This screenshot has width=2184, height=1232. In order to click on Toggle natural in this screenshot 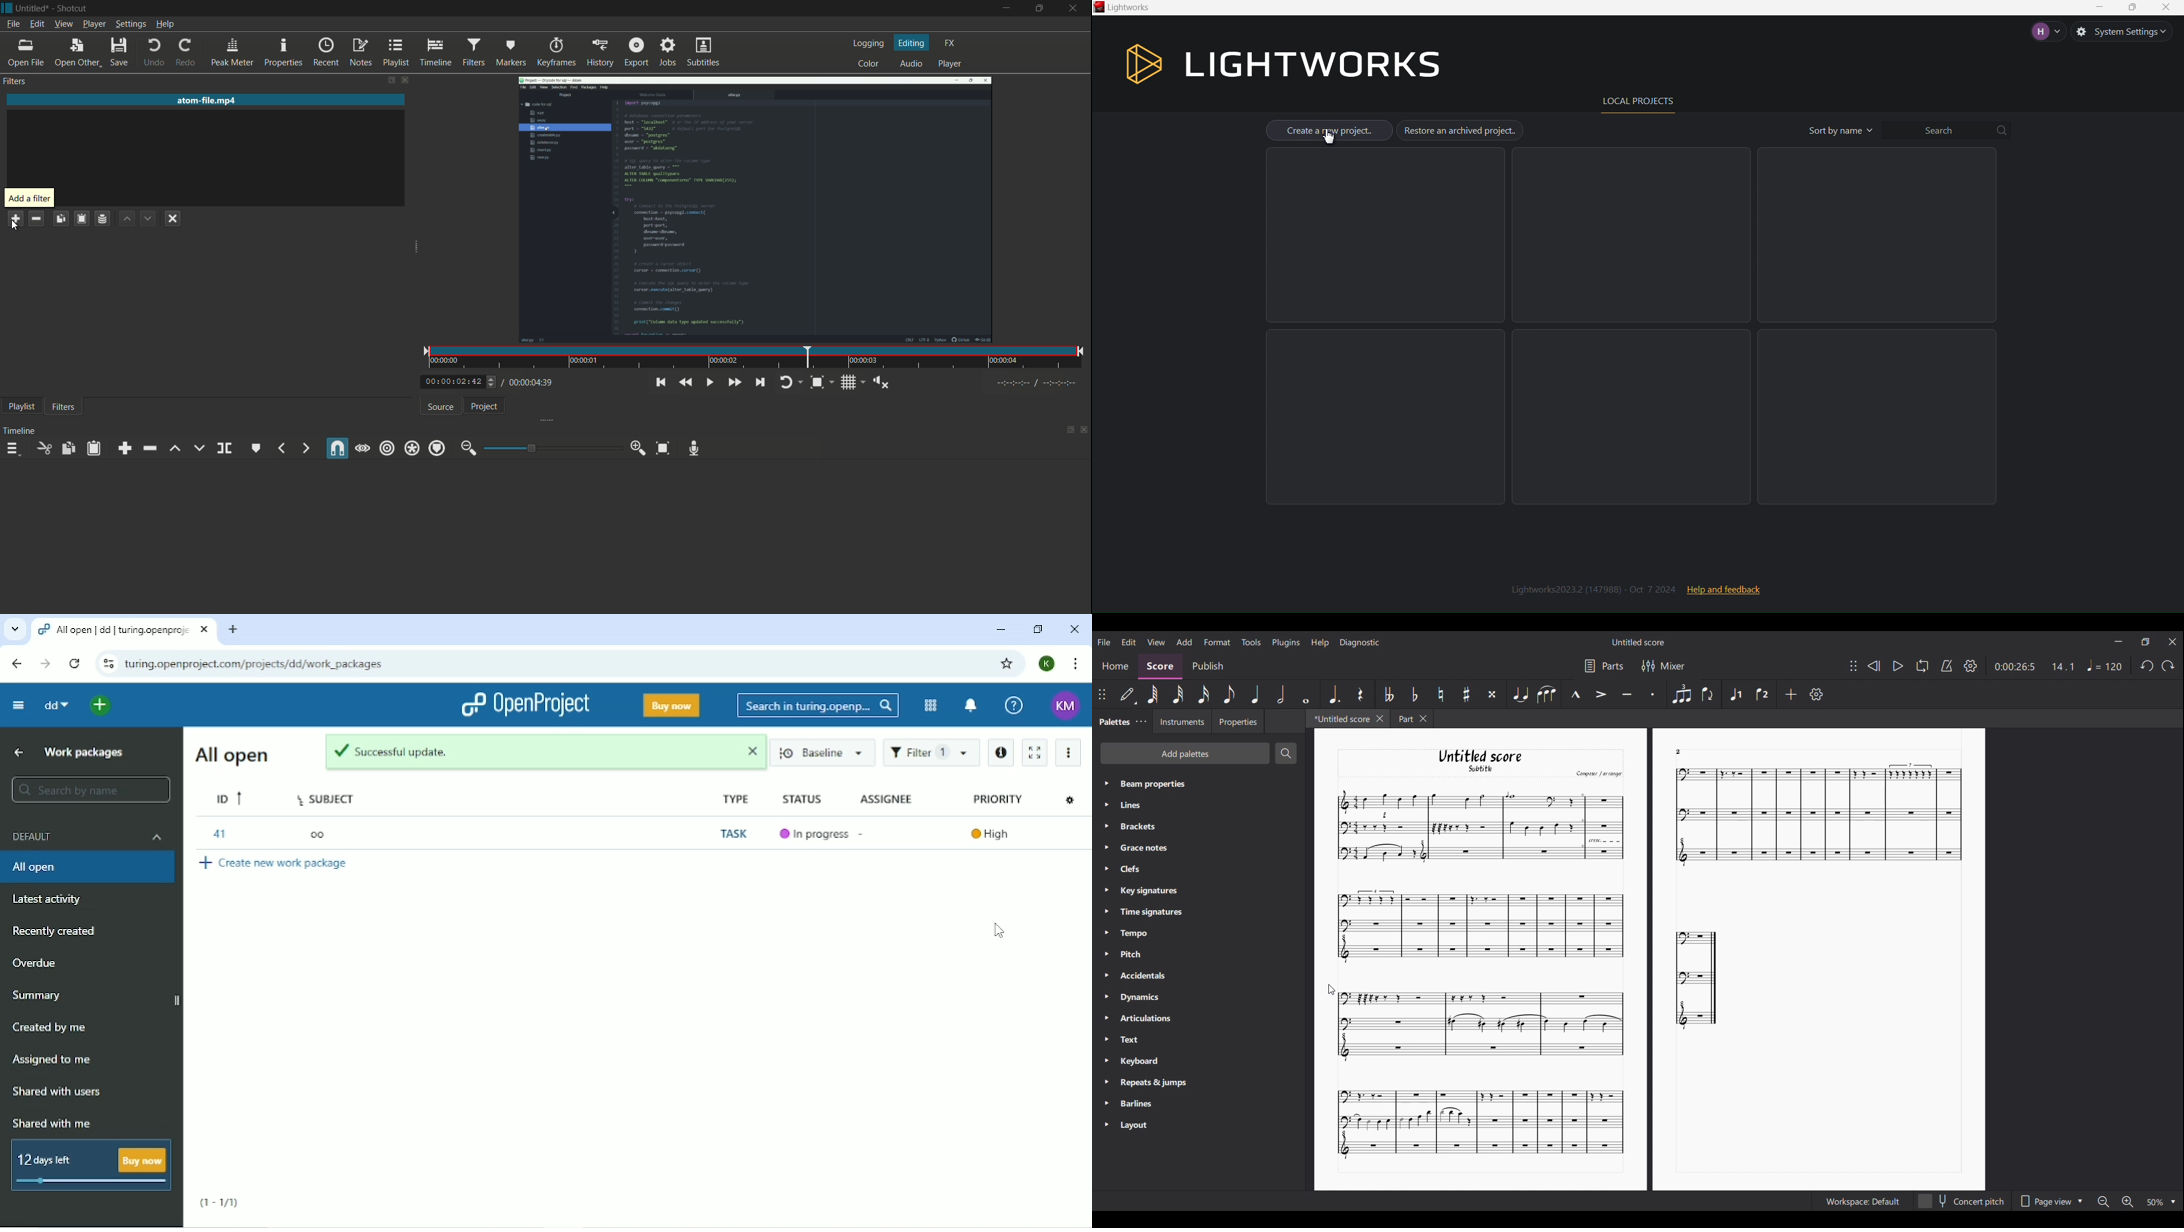, I will do `click(1441, 694)`.